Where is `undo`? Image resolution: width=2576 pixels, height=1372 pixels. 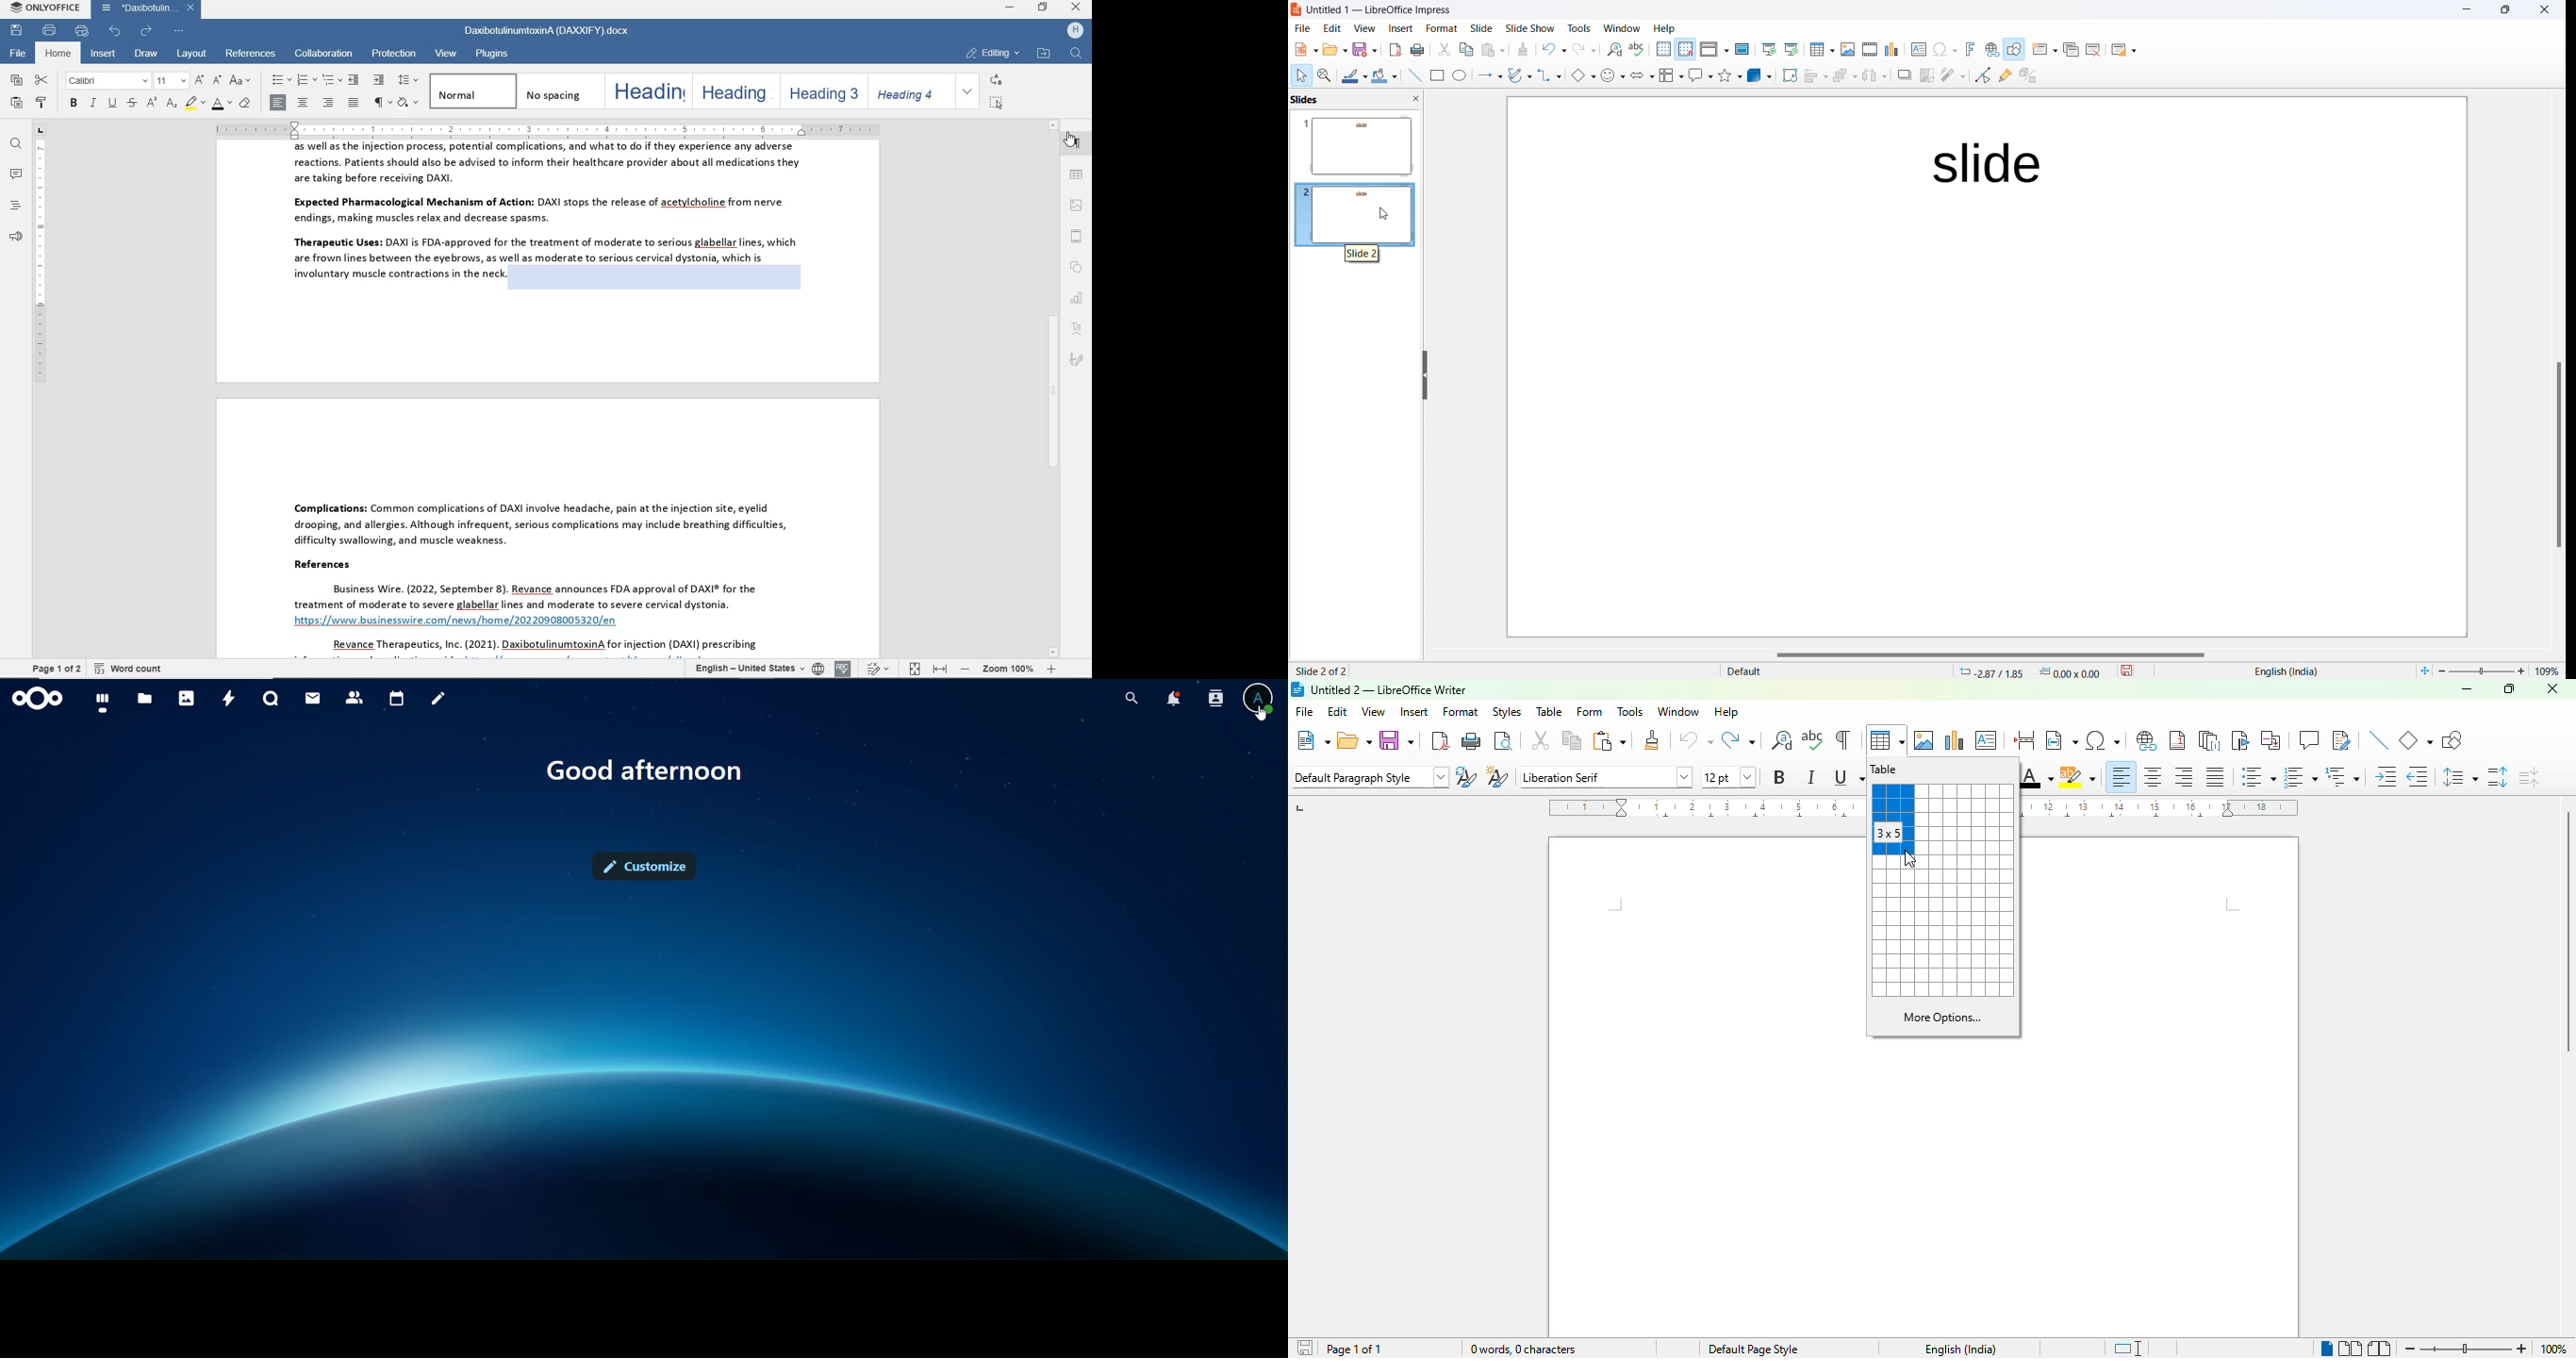
undo is located at coordinates (1696, 740).